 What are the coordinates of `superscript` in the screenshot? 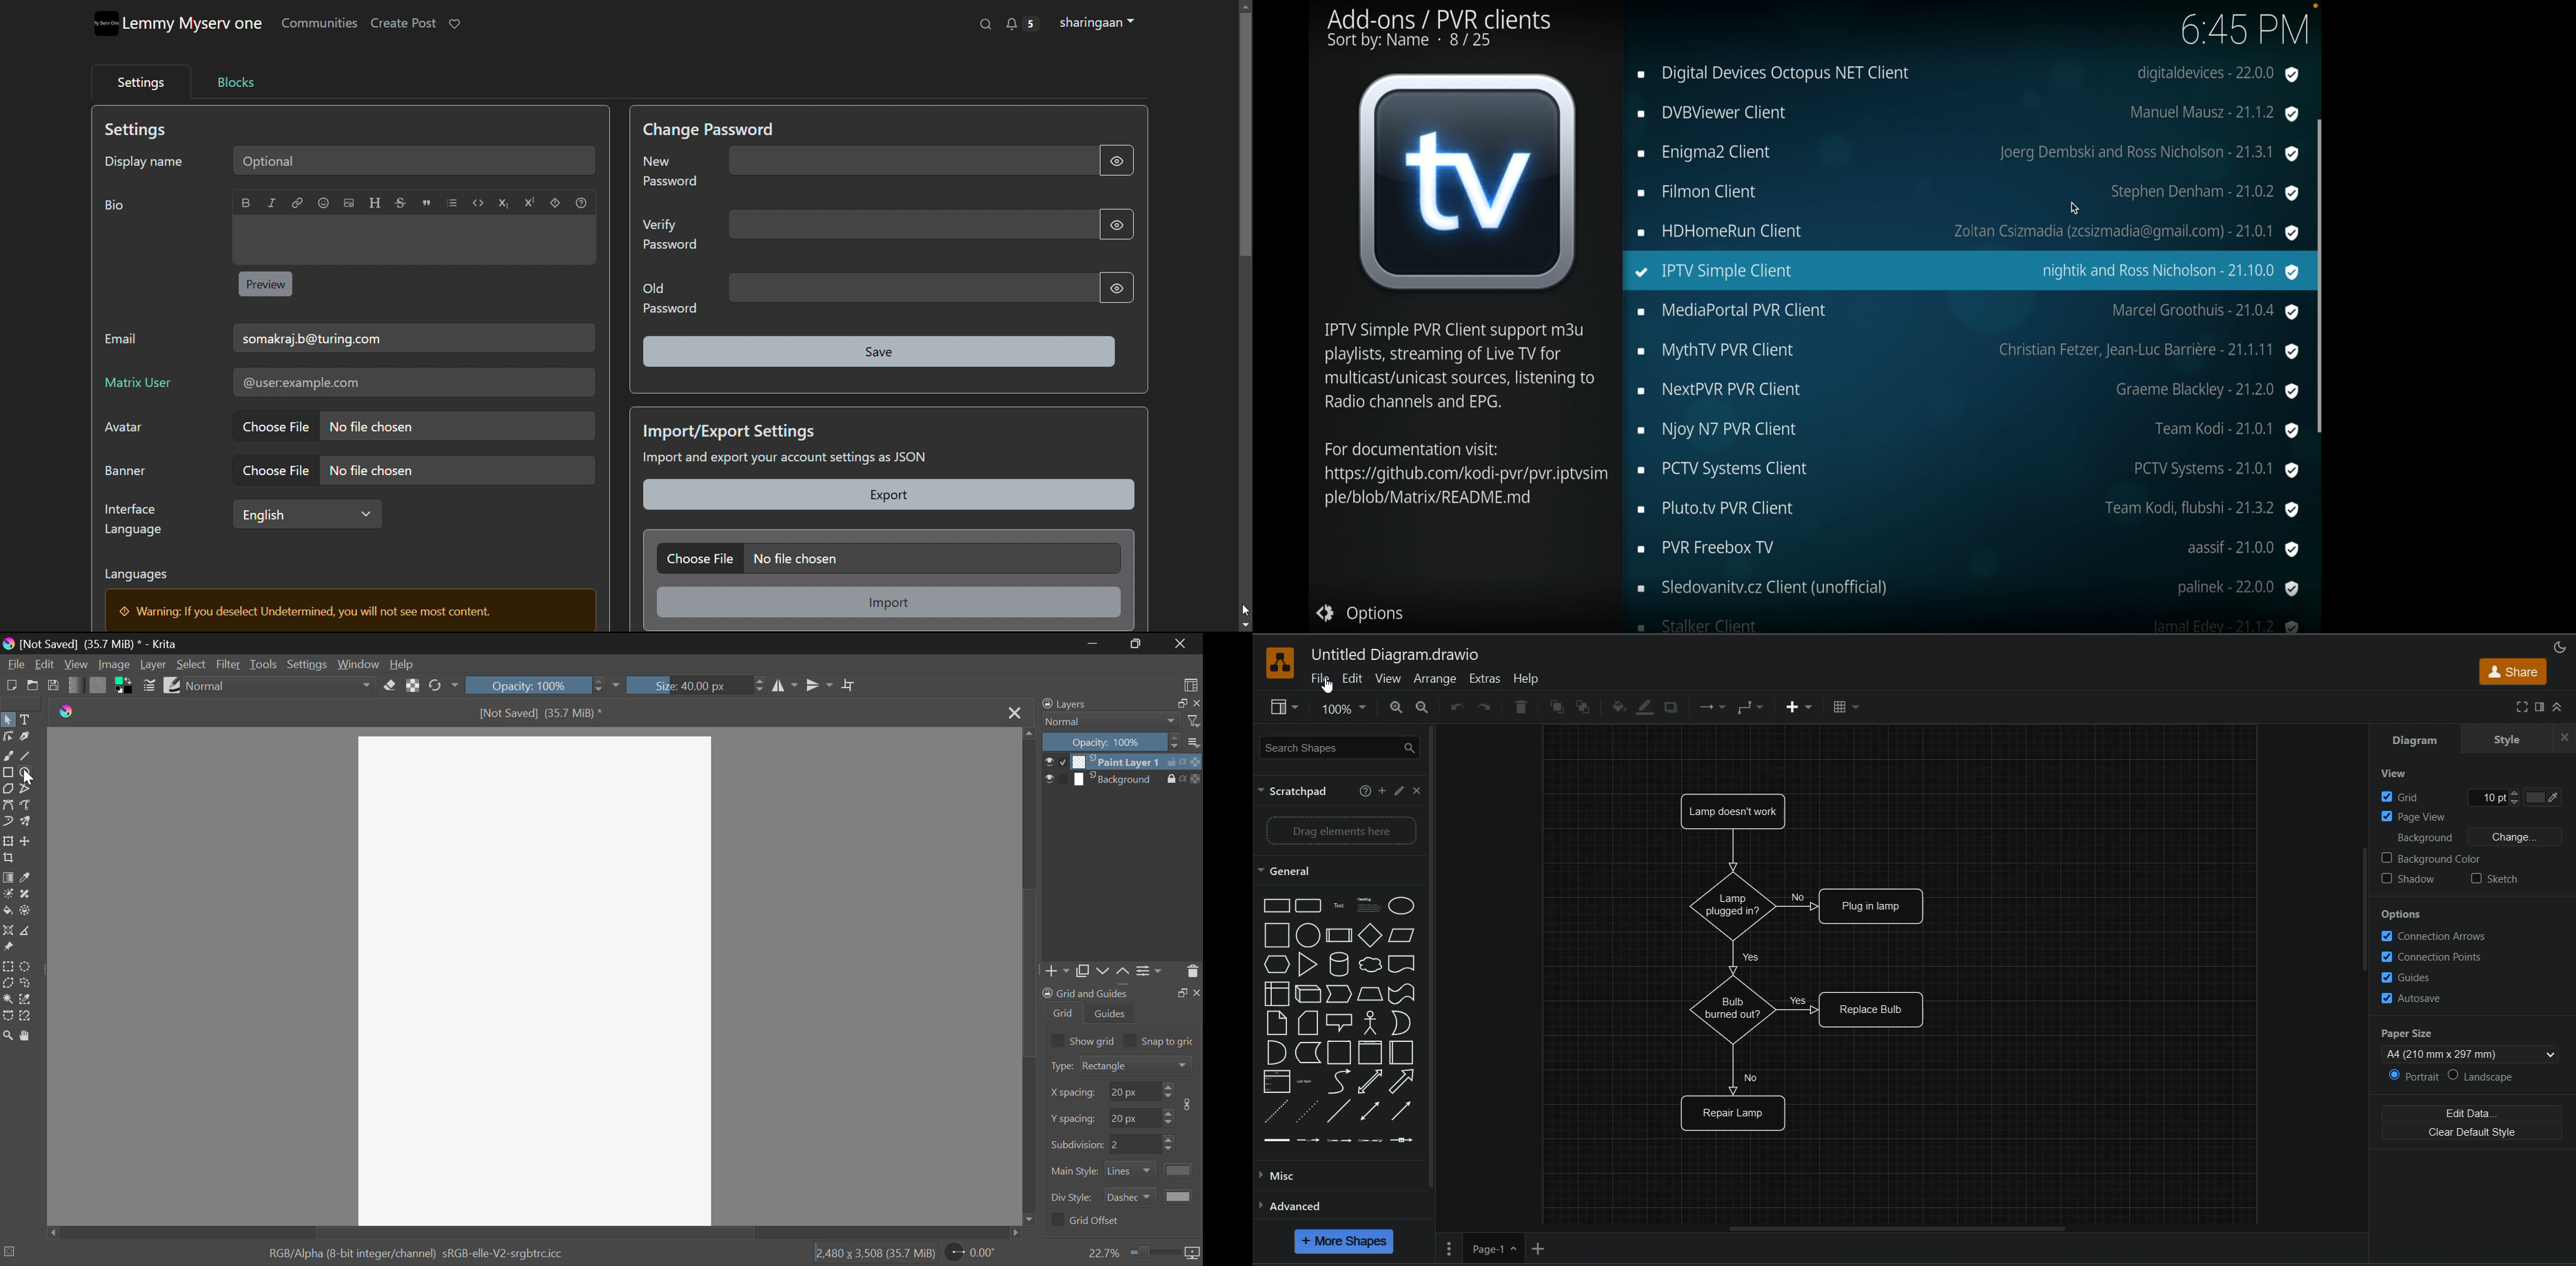 It's located at (530, 202).